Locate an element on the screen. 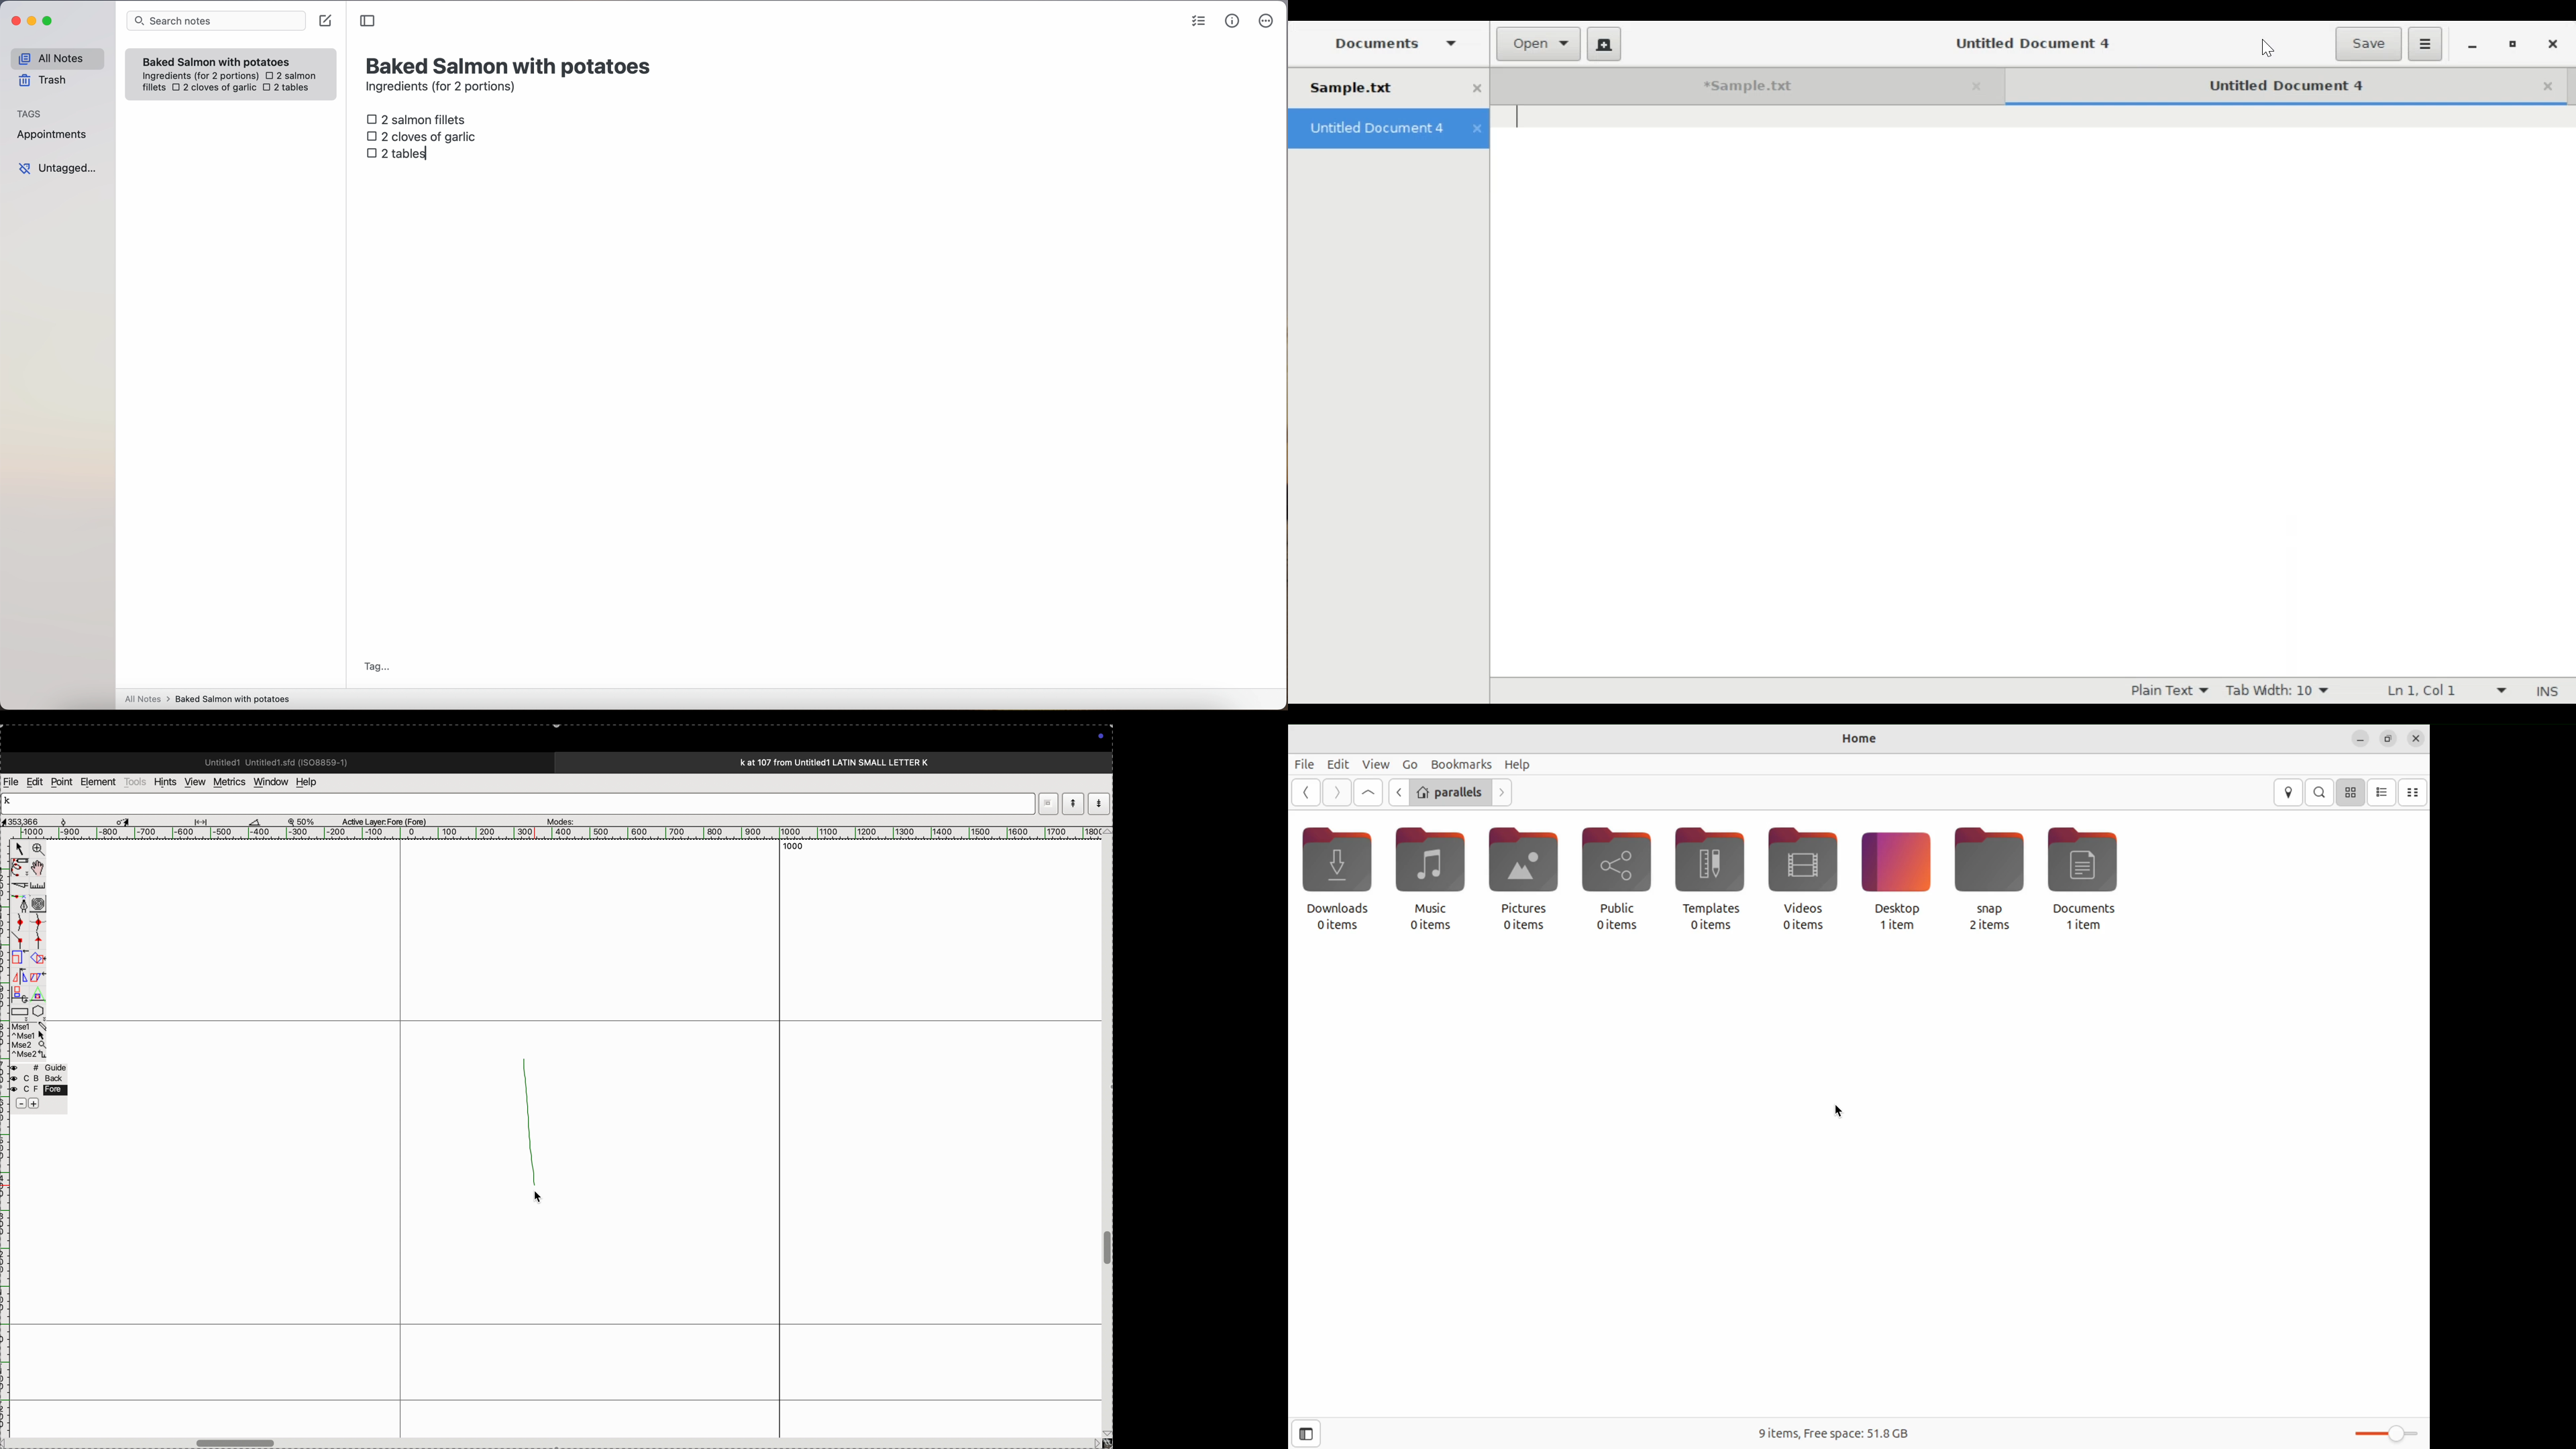 The image size is (2576, 1456). close is located at coordinates (1473, 129).